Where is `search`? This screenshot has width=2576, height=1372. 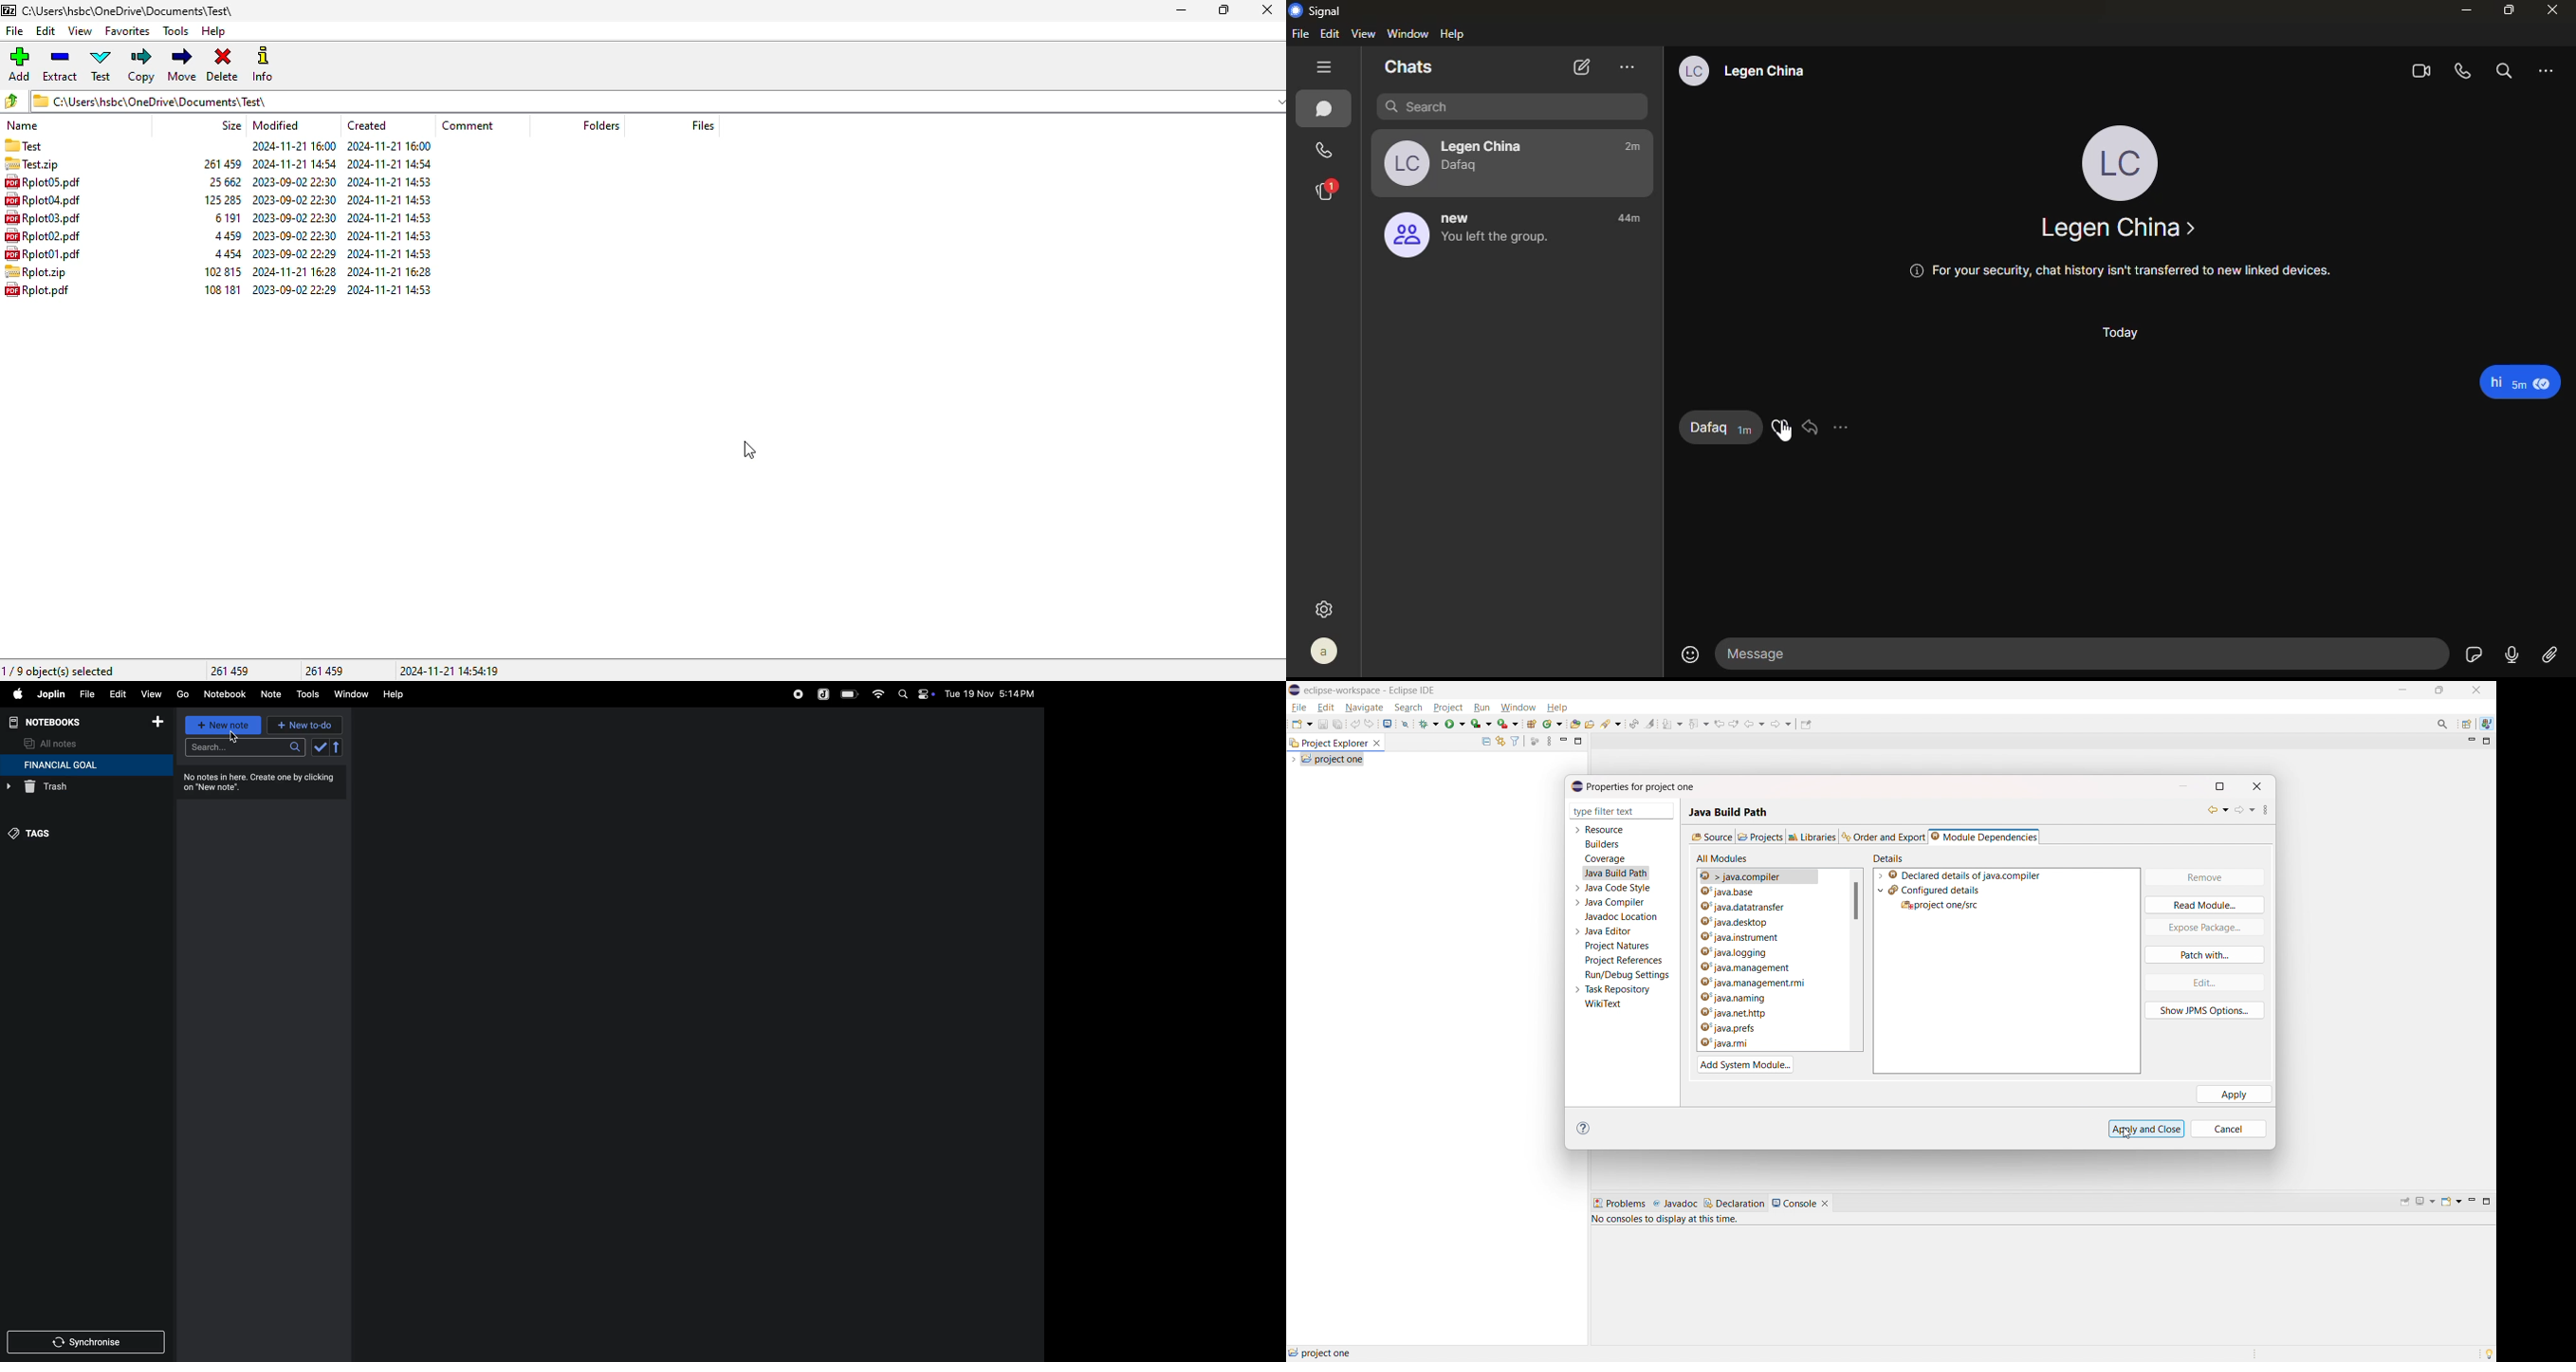
search is located at coordinates (1515, 109).